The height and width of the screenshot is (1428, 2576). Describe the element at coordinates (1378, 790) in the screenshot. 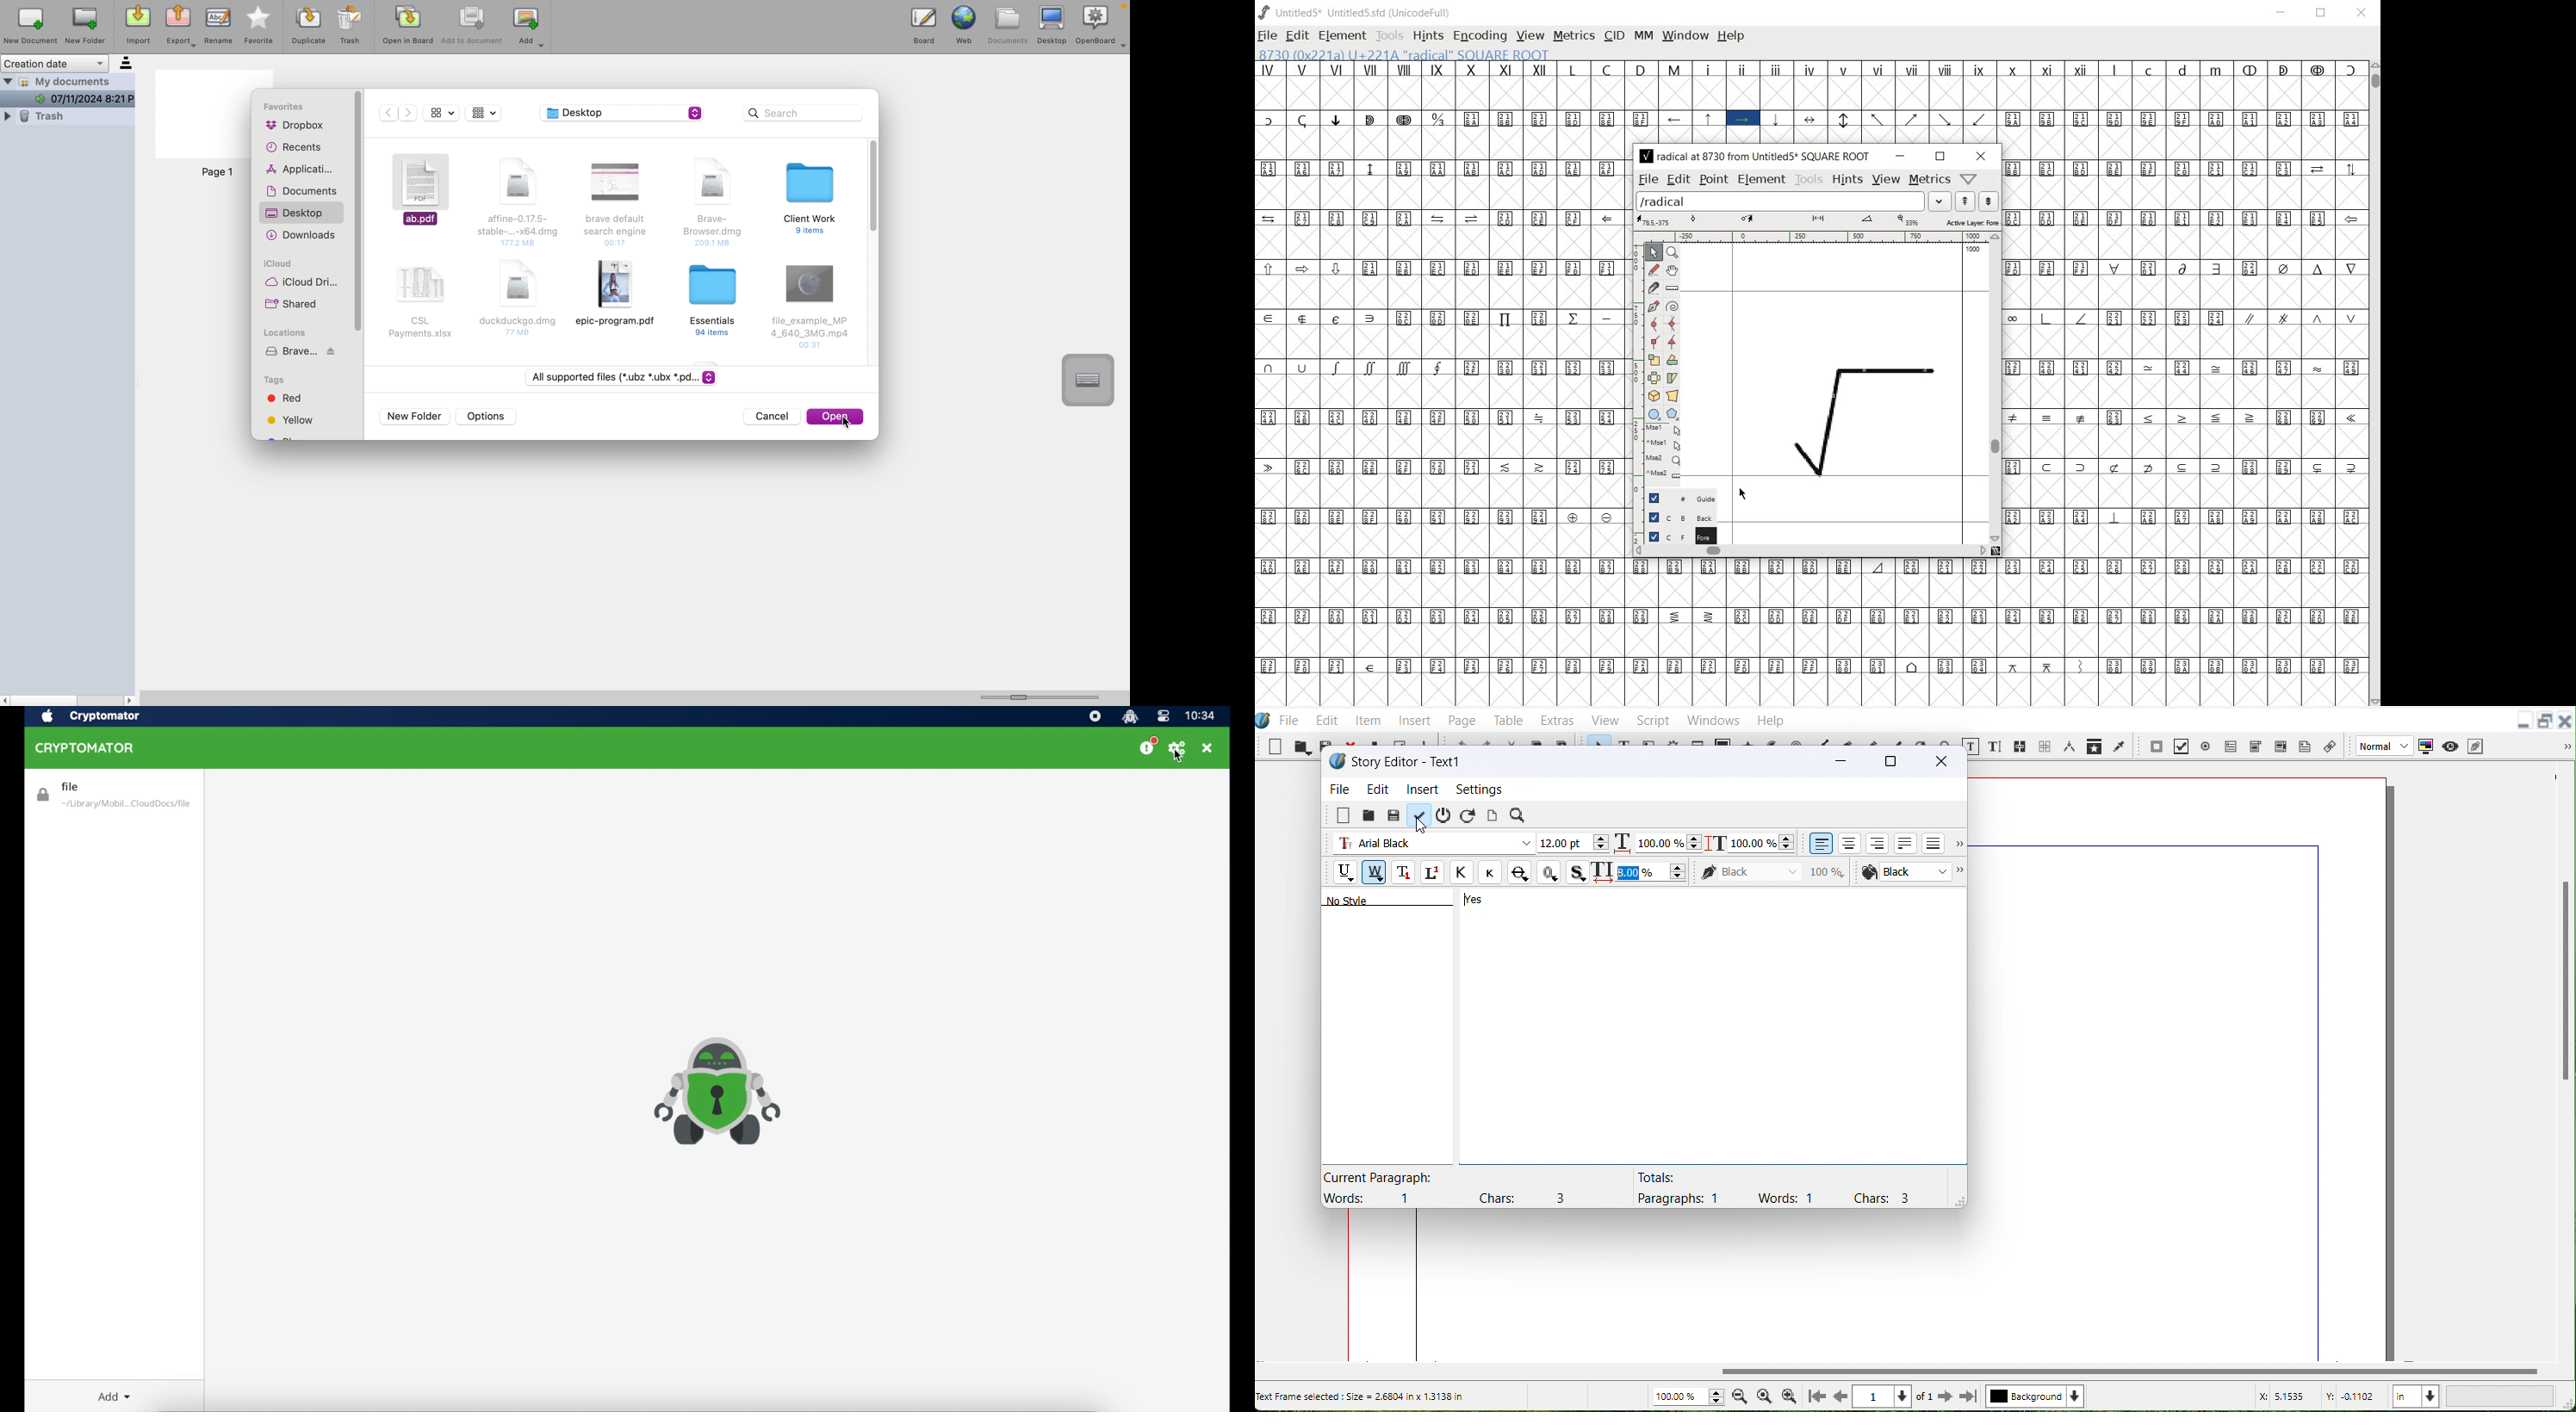

I see `Edit` at that location.